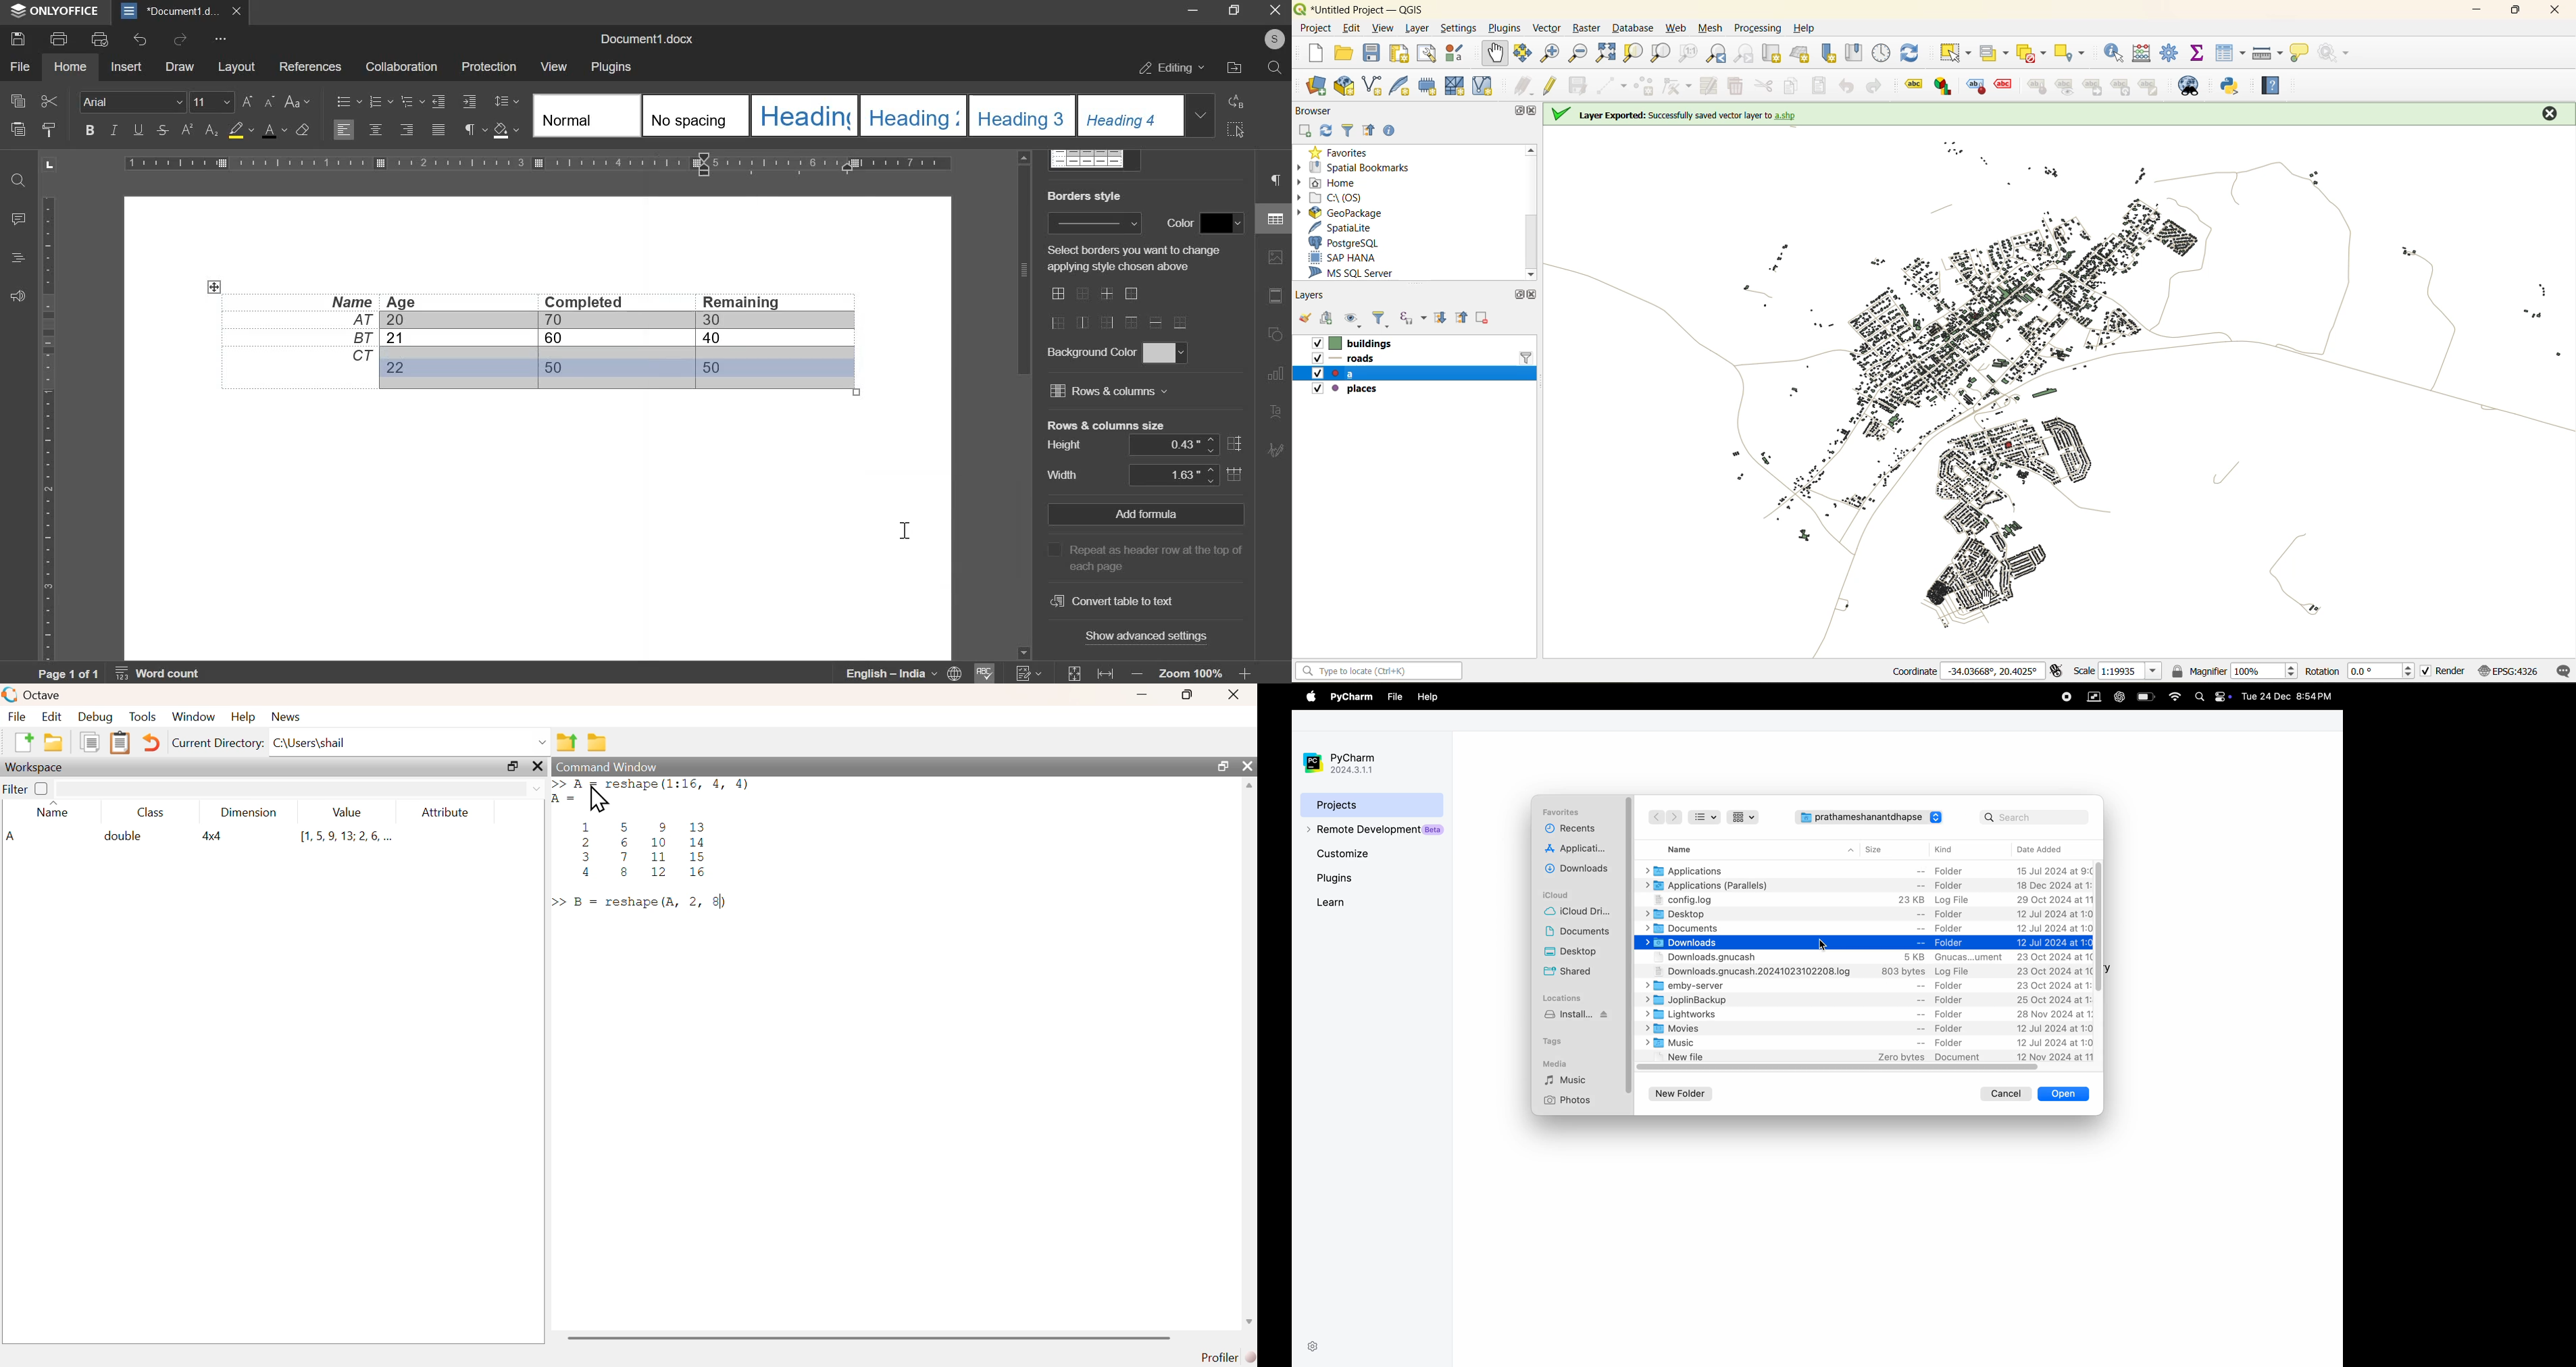 The height and width of the screenshot is (1372, 2576). Describe the element at coordinates (1146, 513) in the screenshot. I see `Add formula` at that location.